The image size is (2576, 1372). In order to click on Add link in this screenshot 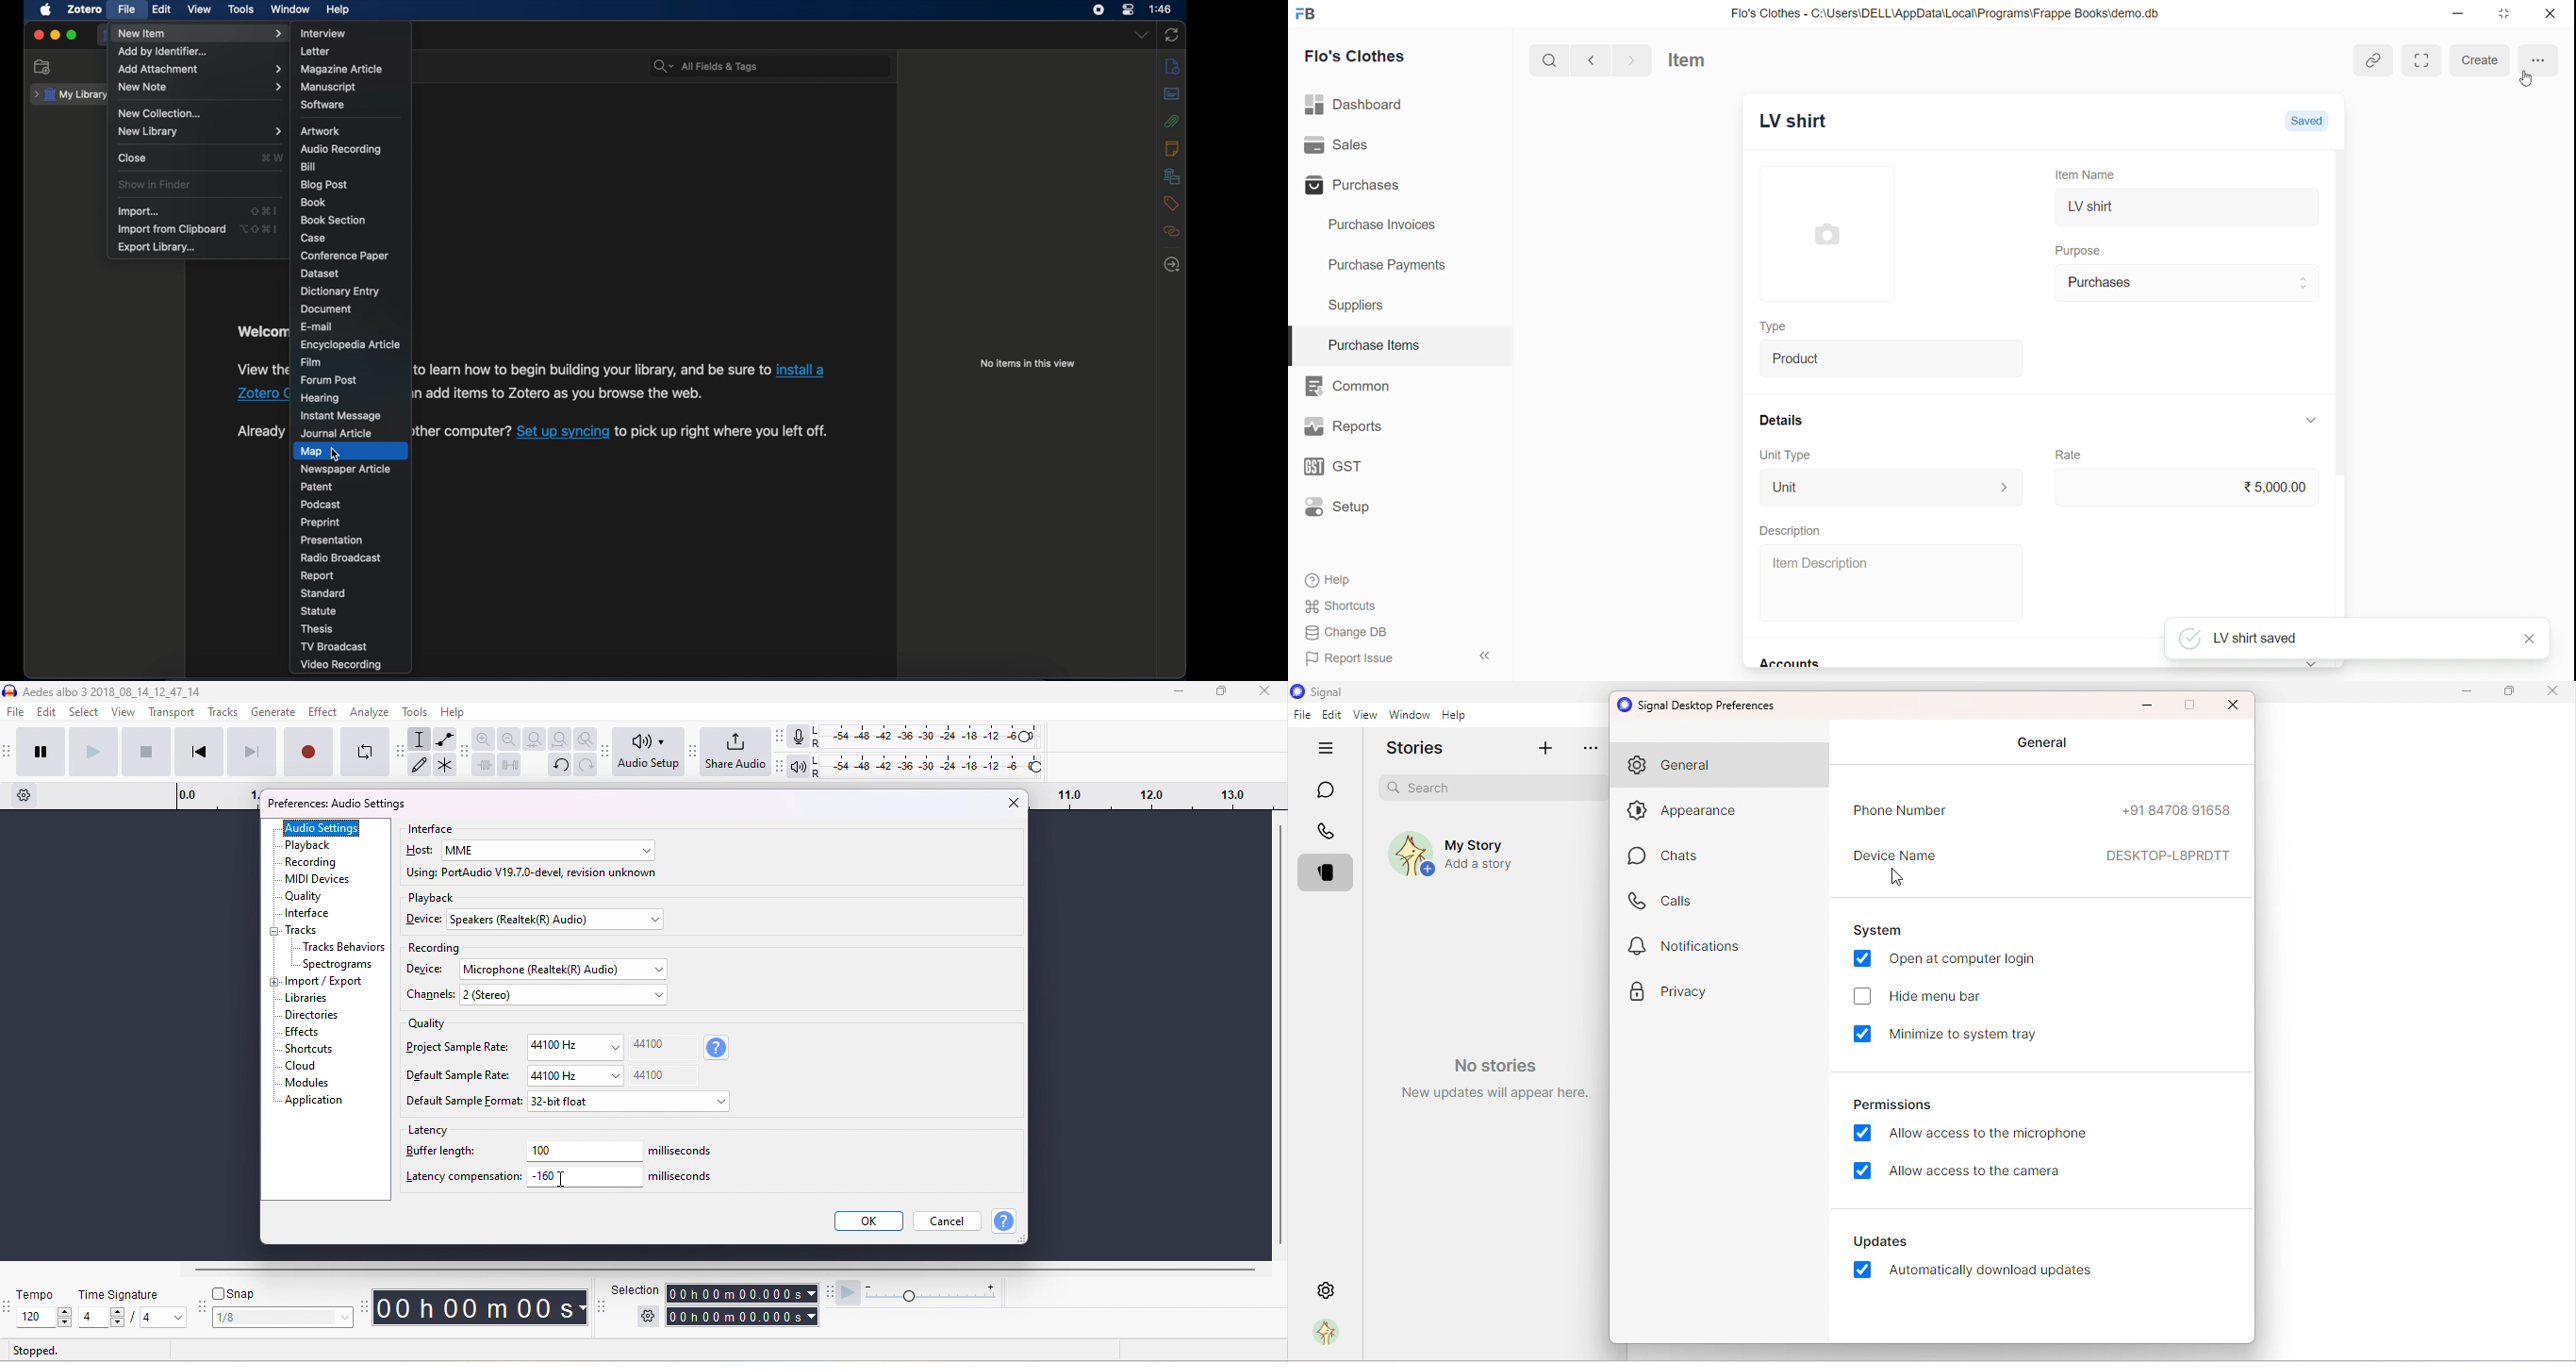, I will do `click(2375, 62)`.